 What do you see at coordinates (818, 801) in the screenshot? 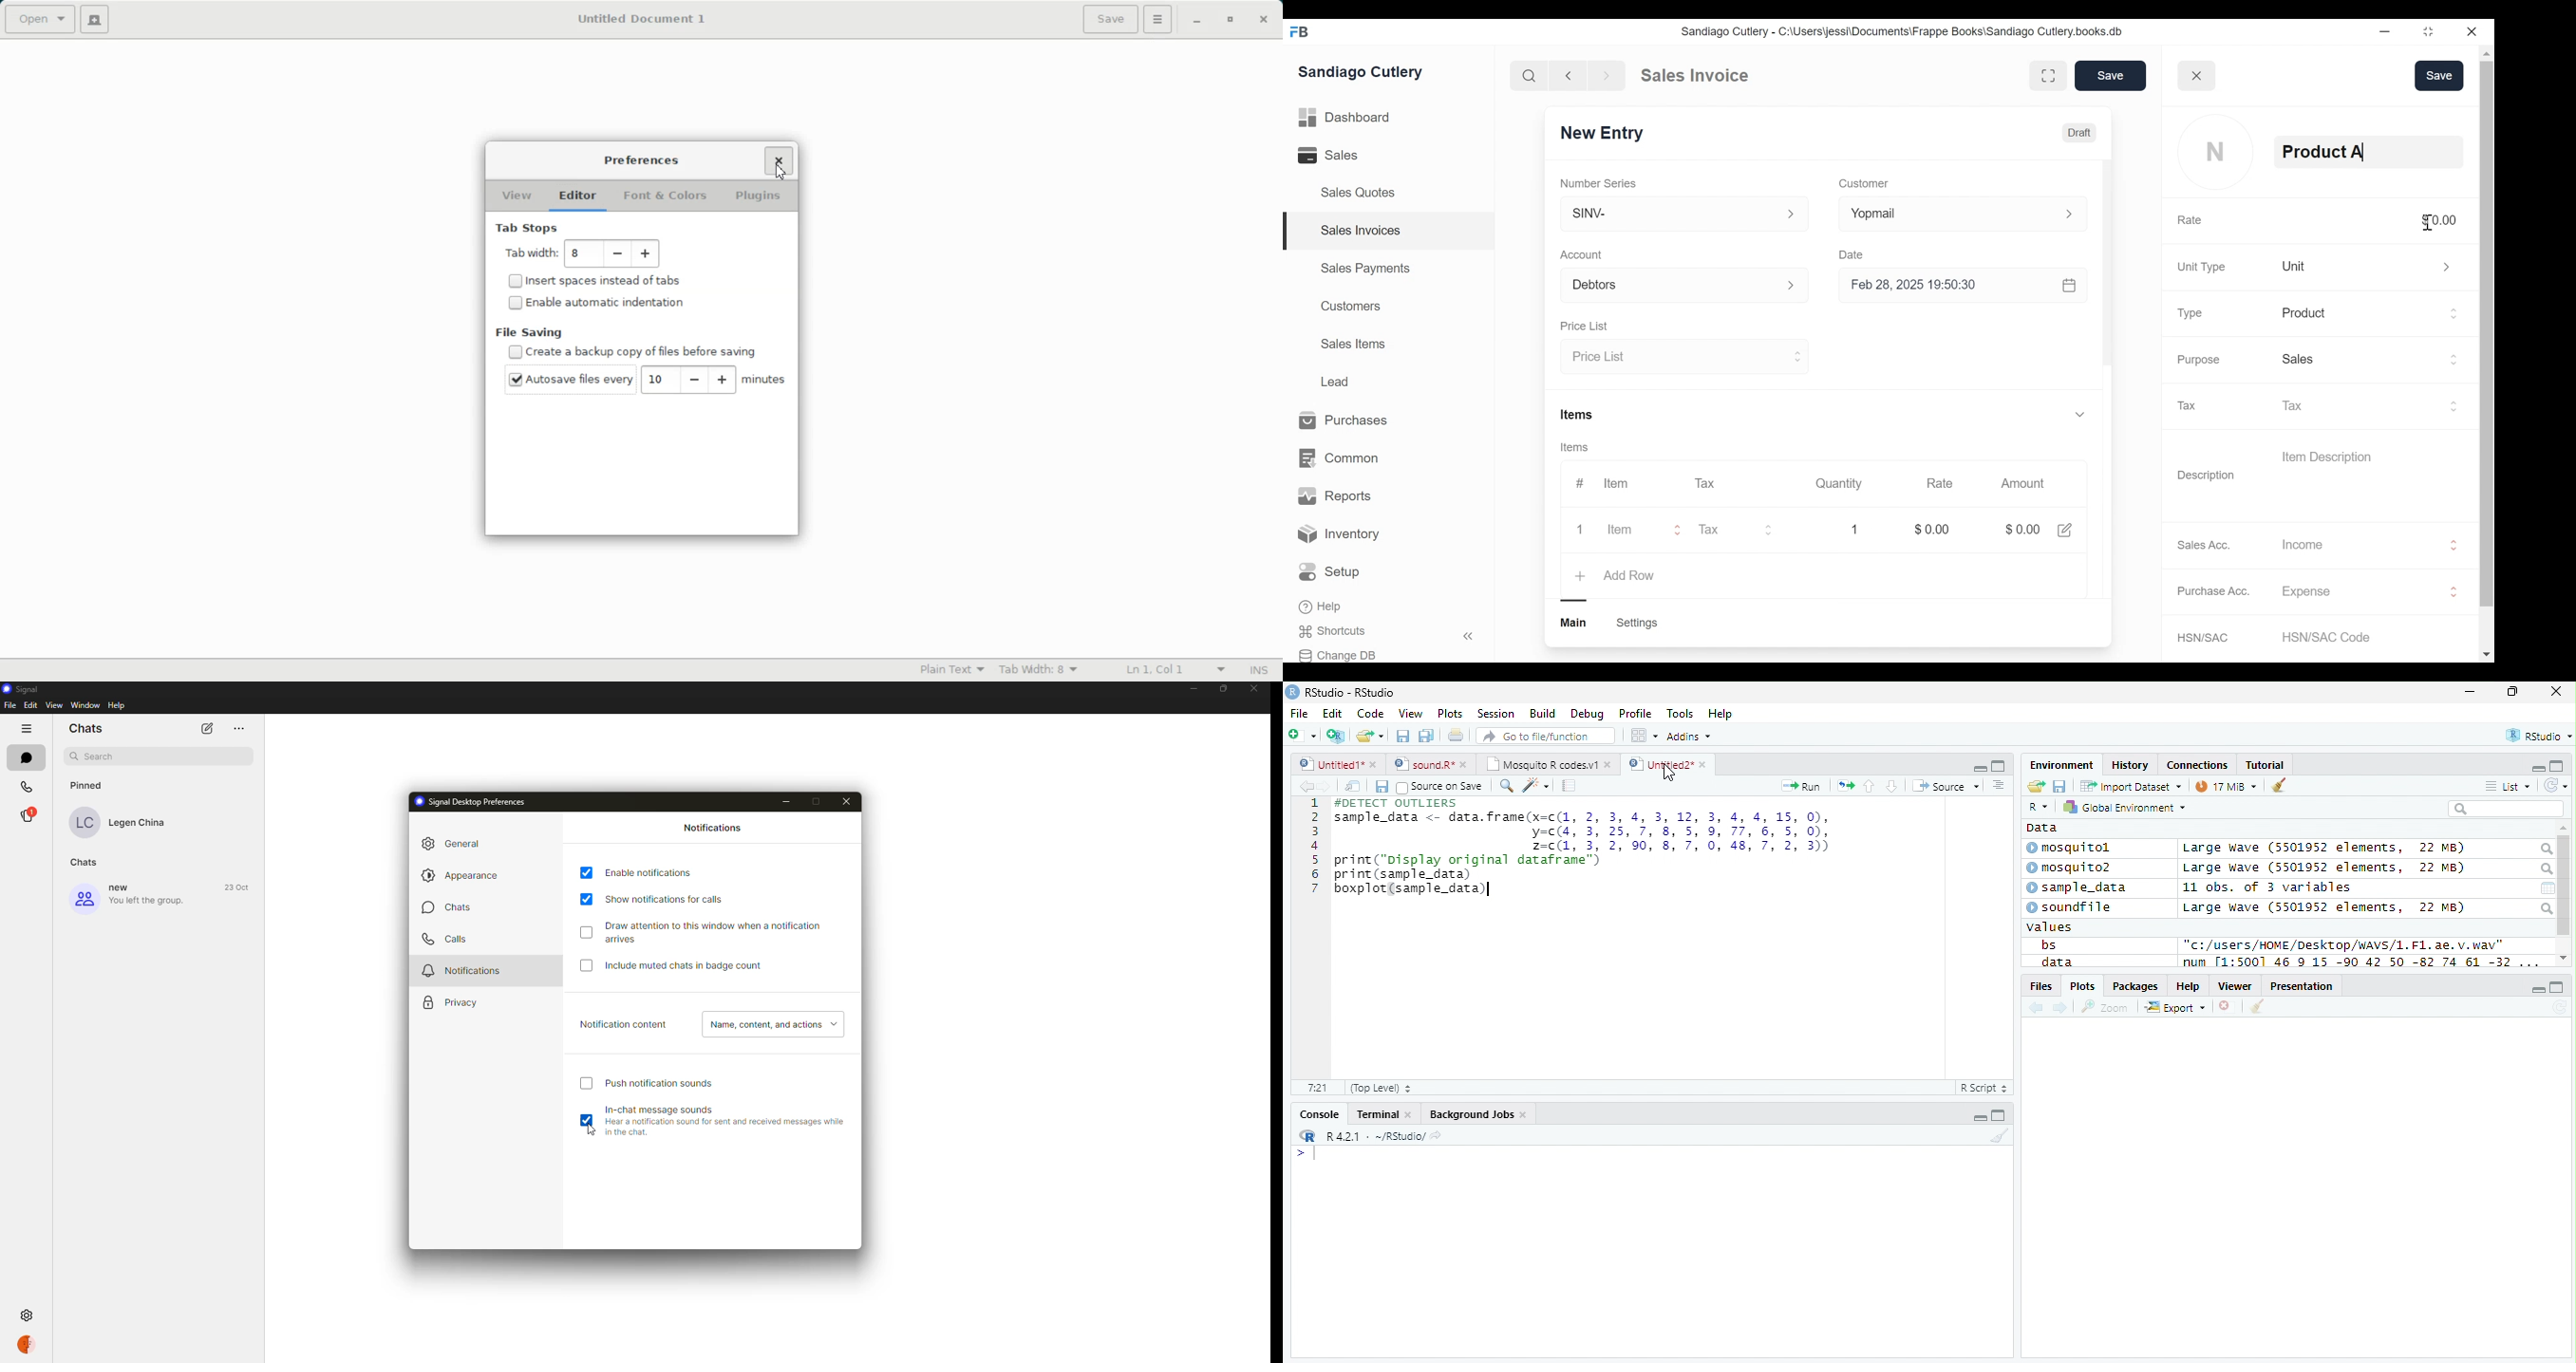
I see `maximize` at bounding box center [818, 801].